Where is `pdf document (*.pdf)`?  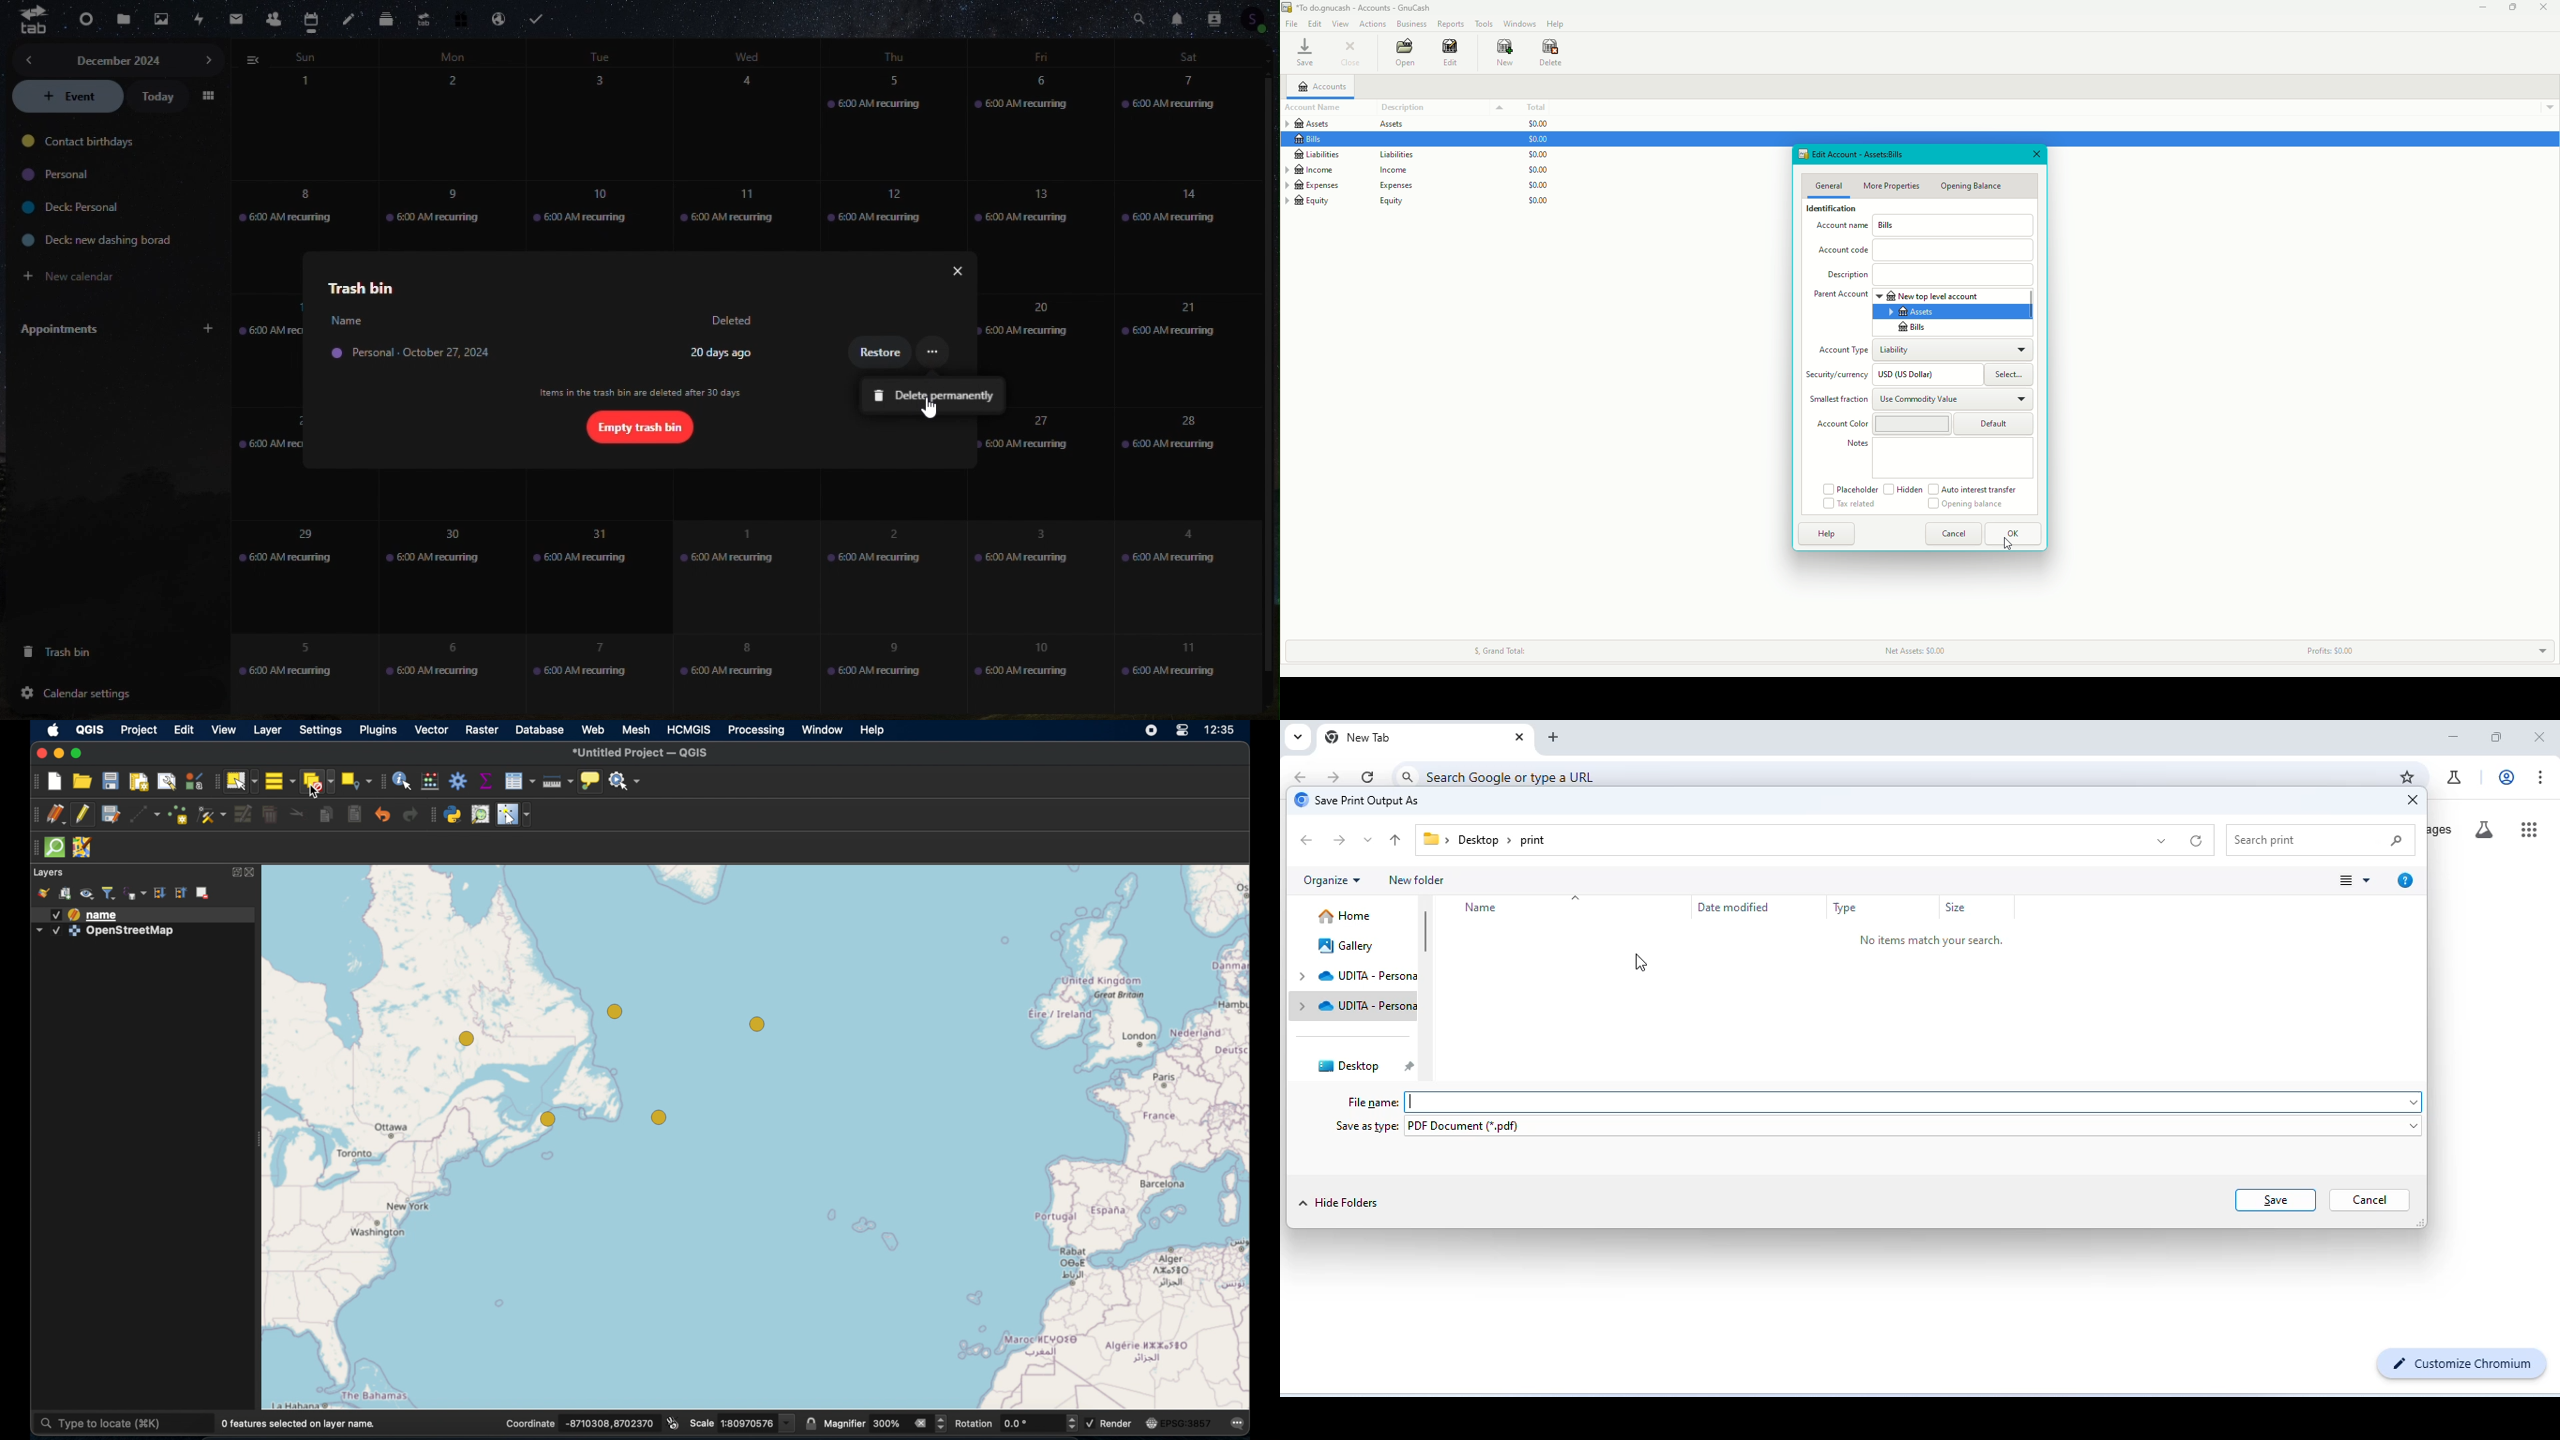
pdf document (*.pdf) is located at coordinates (1912, 1128).